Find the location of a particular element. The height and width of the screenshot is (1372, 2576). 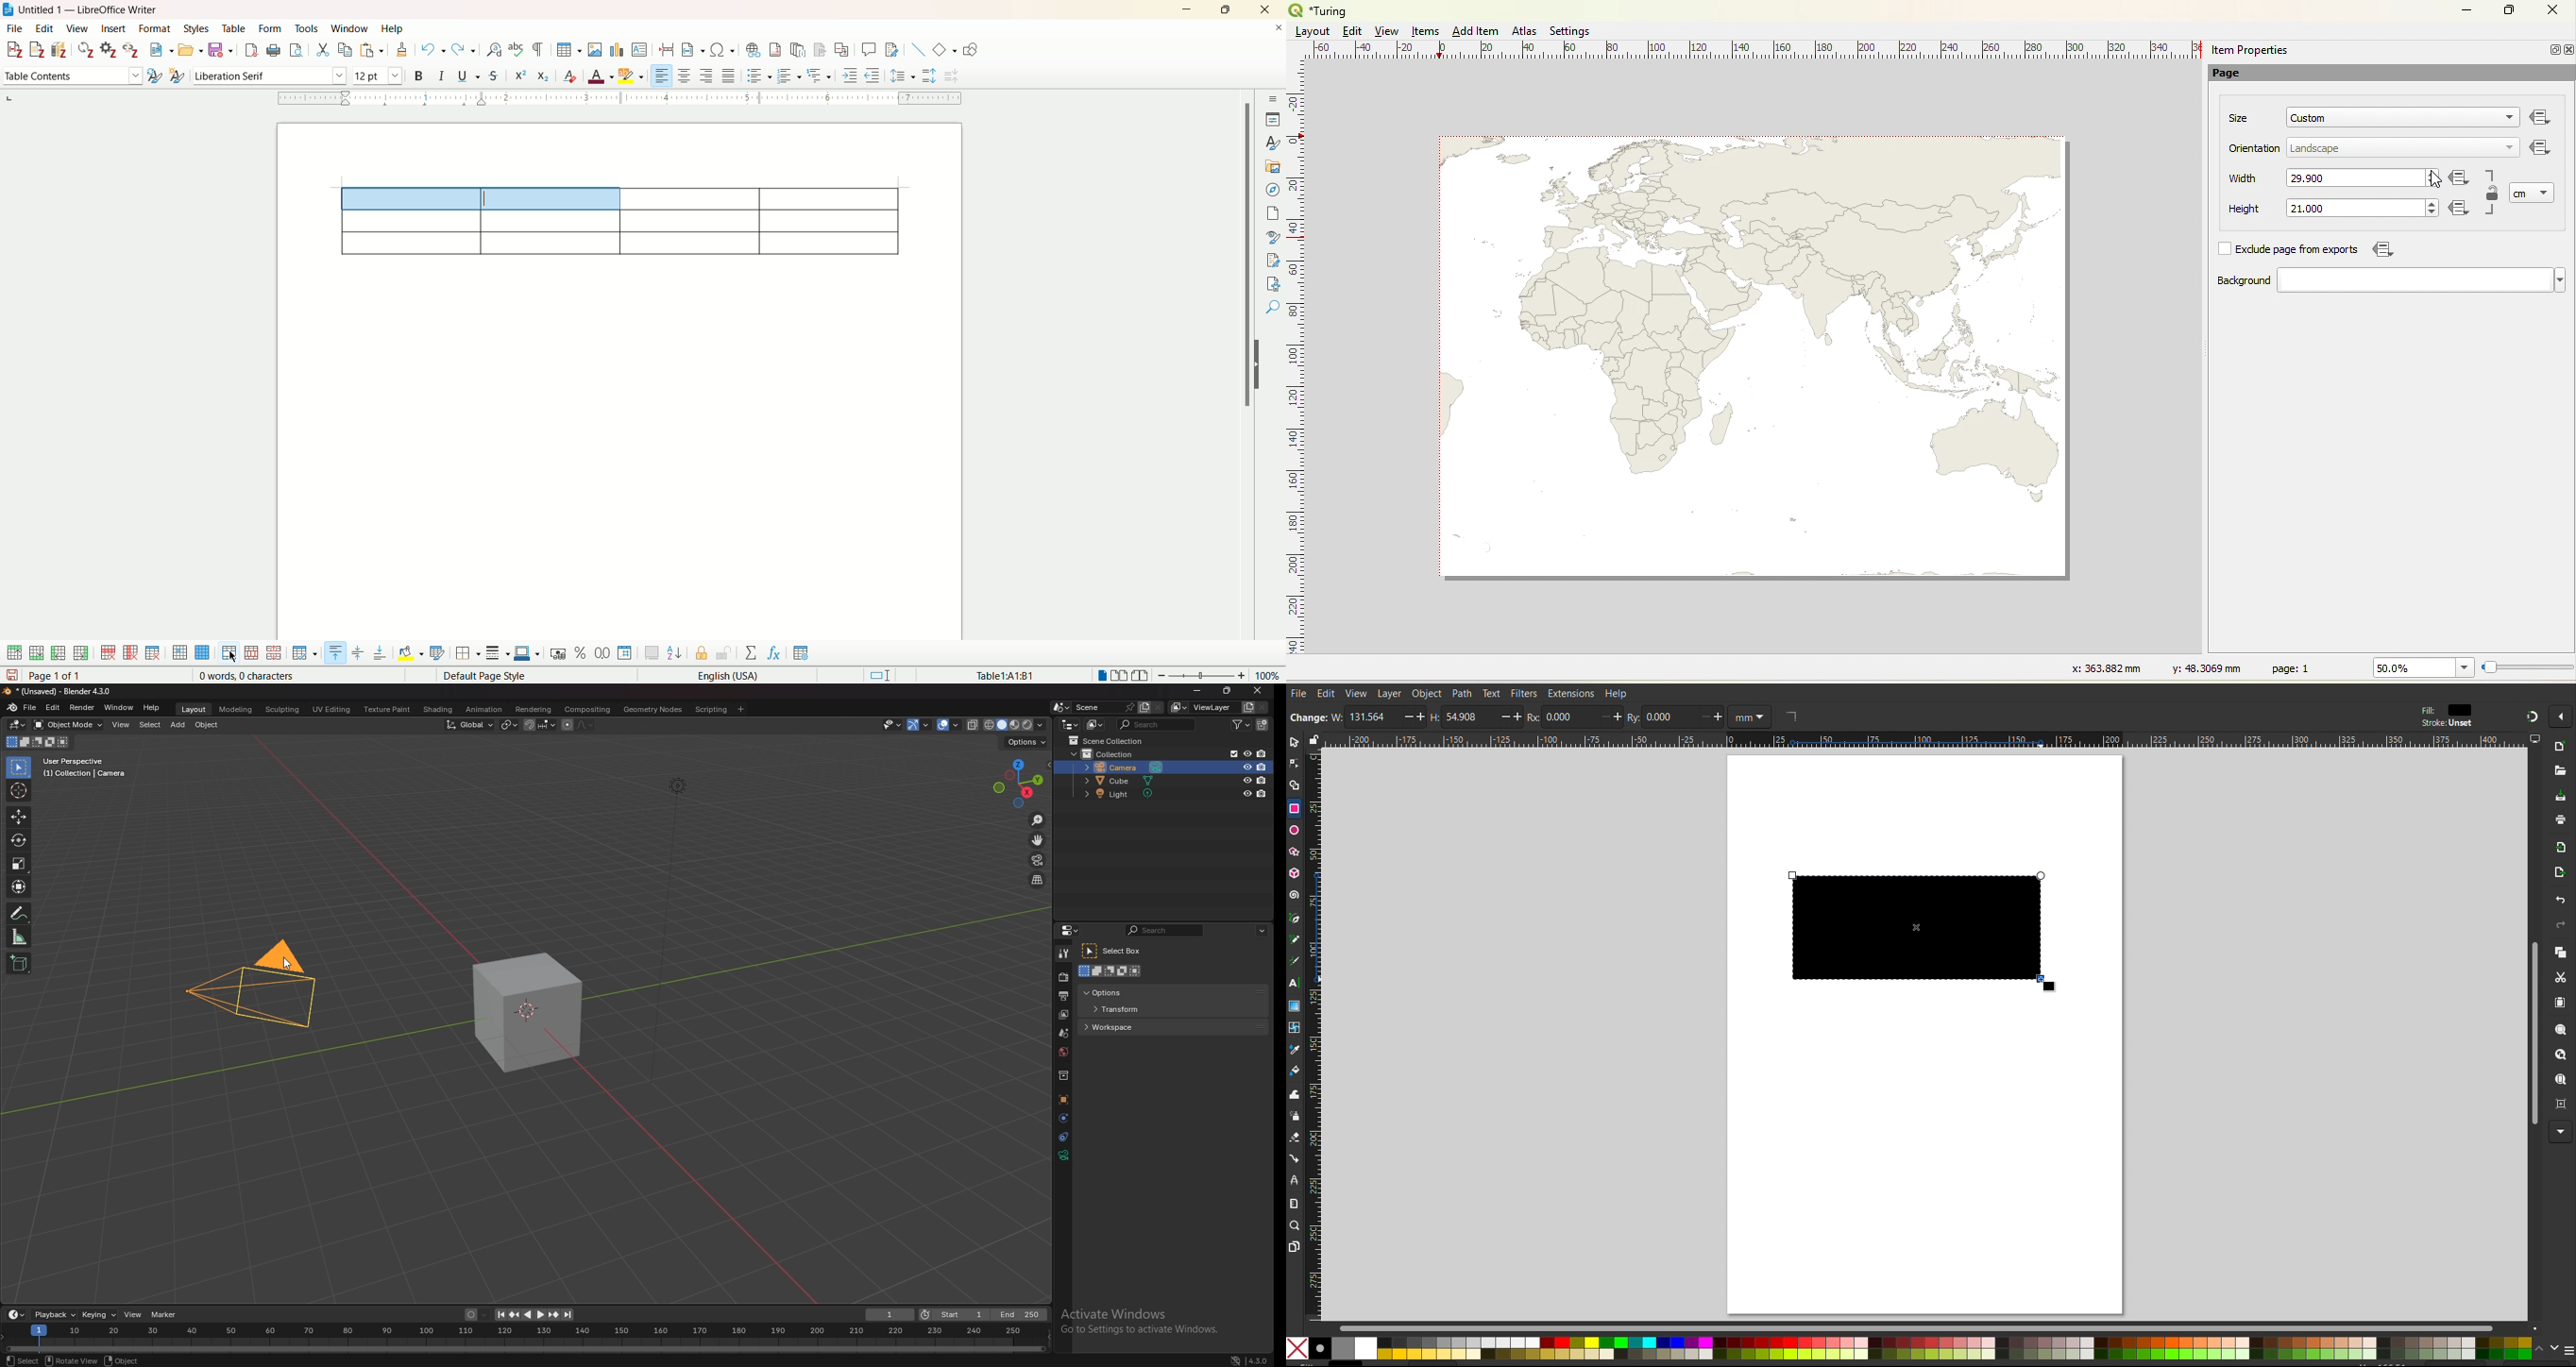

Map is located at coordinates (1754, 356).